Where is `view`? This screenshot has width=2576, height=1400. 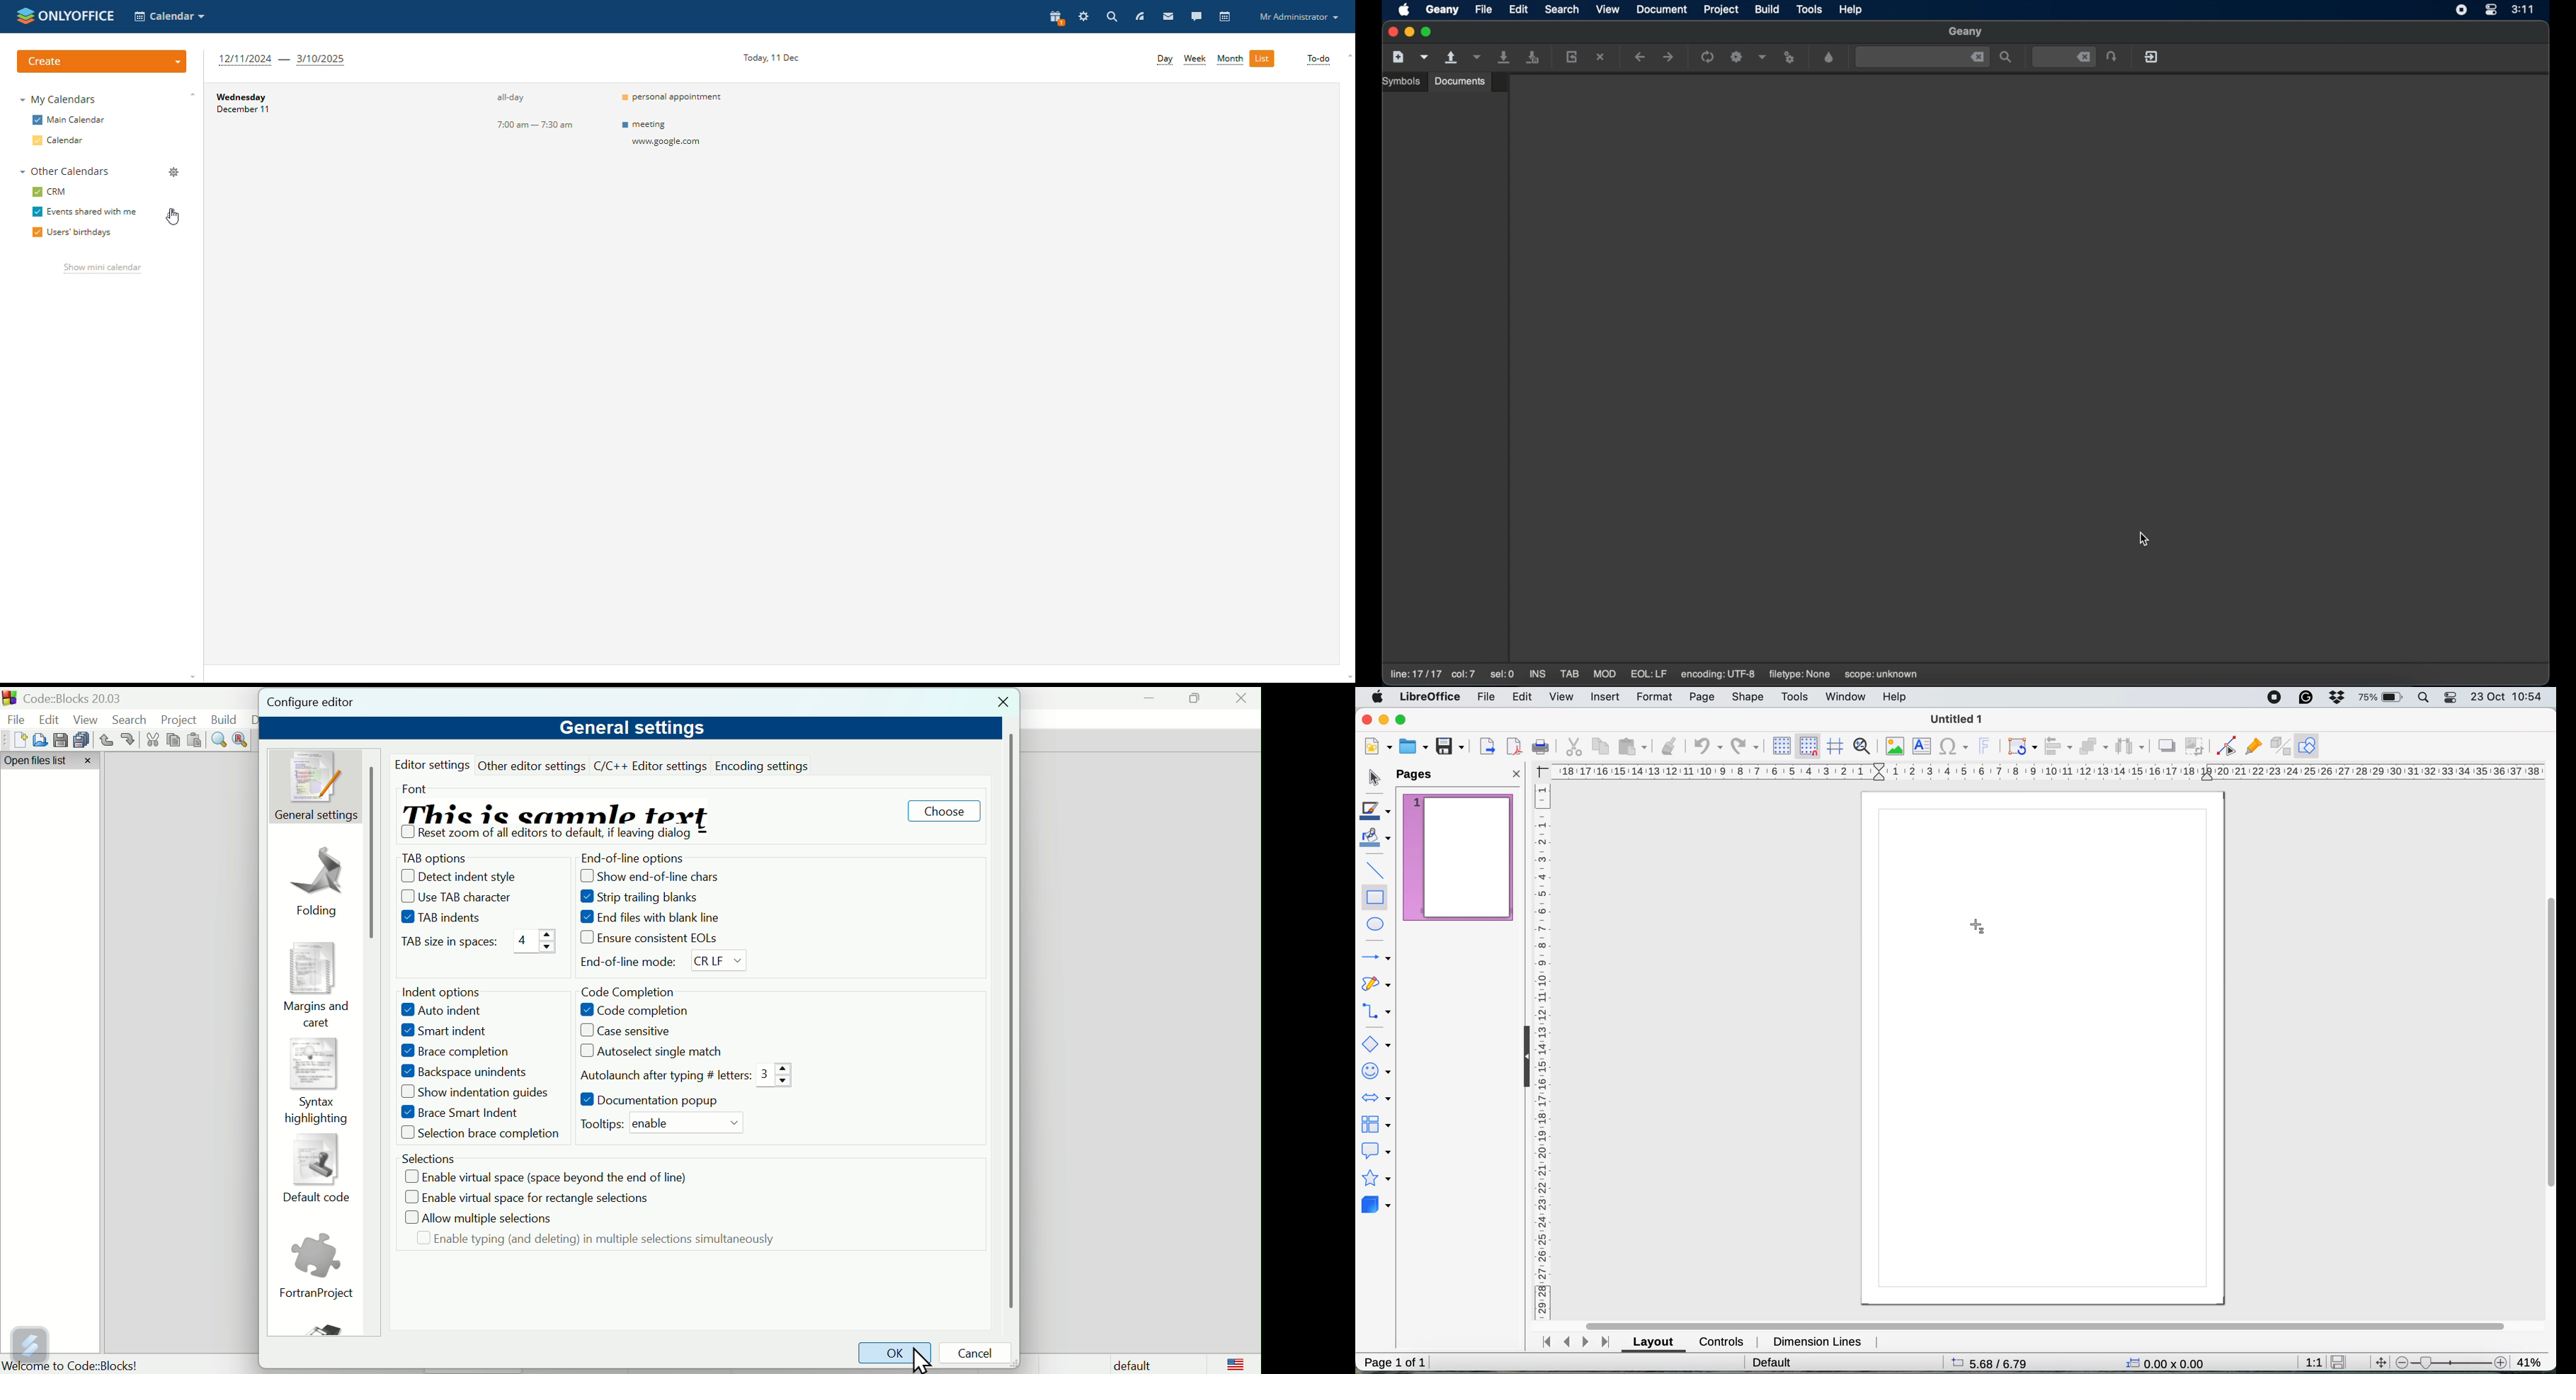 view is located at coordinates (1563, 698).